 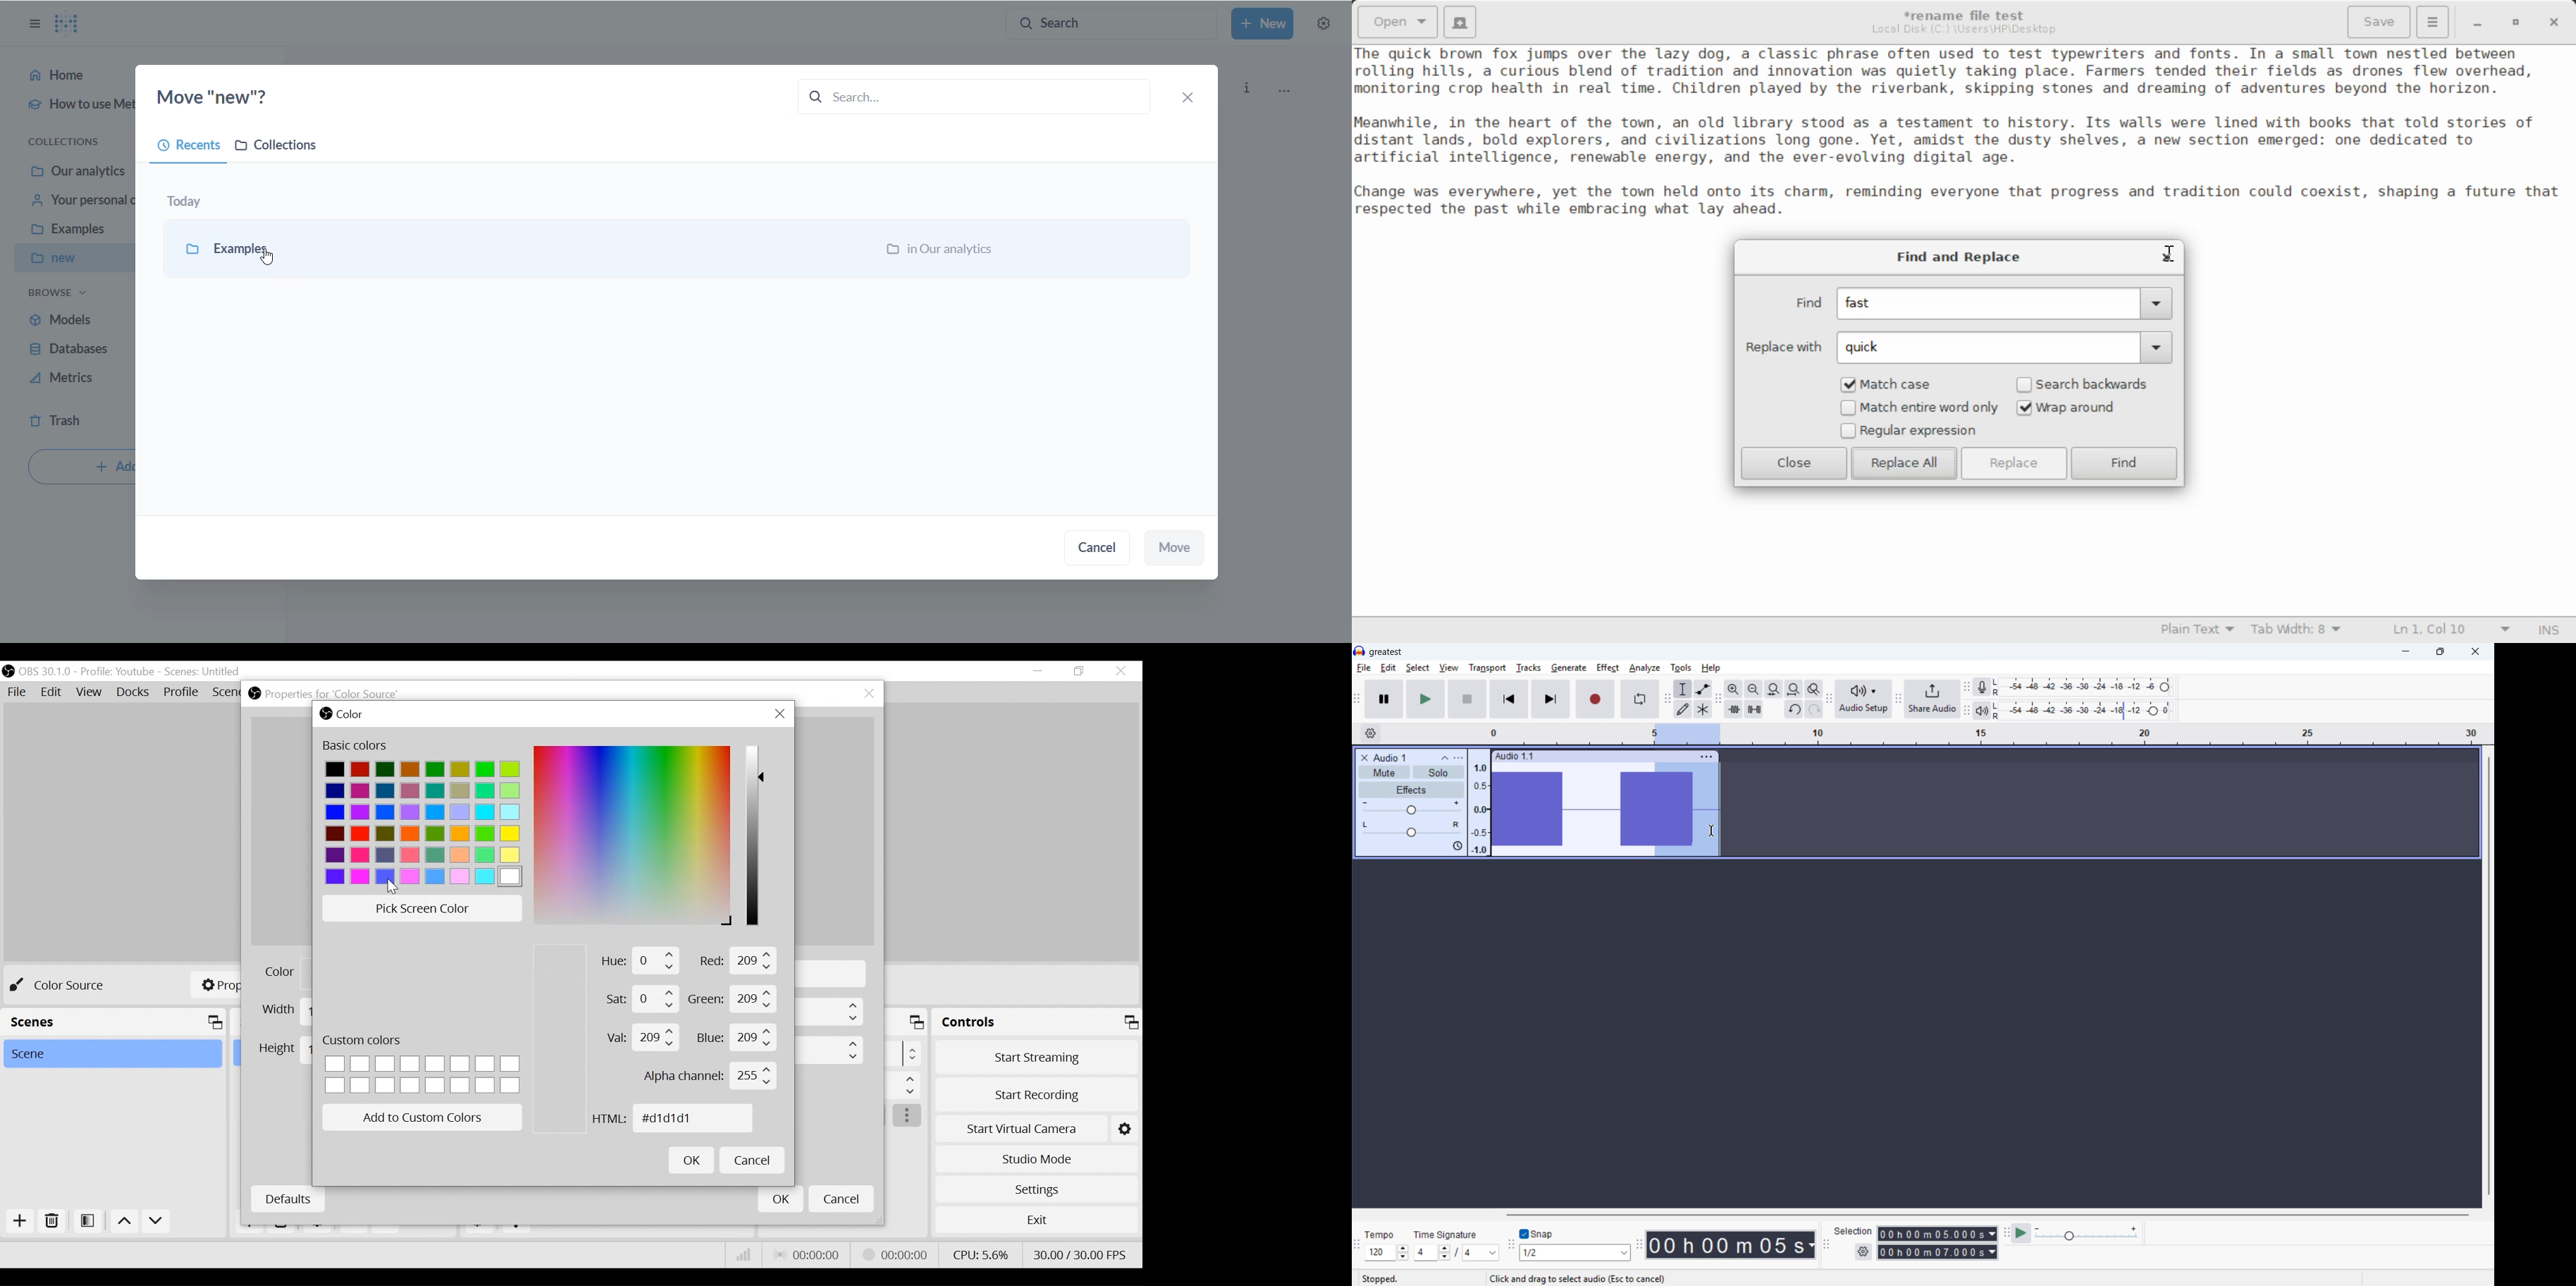 I want to click on HTML, so click(x=672, y=1119).